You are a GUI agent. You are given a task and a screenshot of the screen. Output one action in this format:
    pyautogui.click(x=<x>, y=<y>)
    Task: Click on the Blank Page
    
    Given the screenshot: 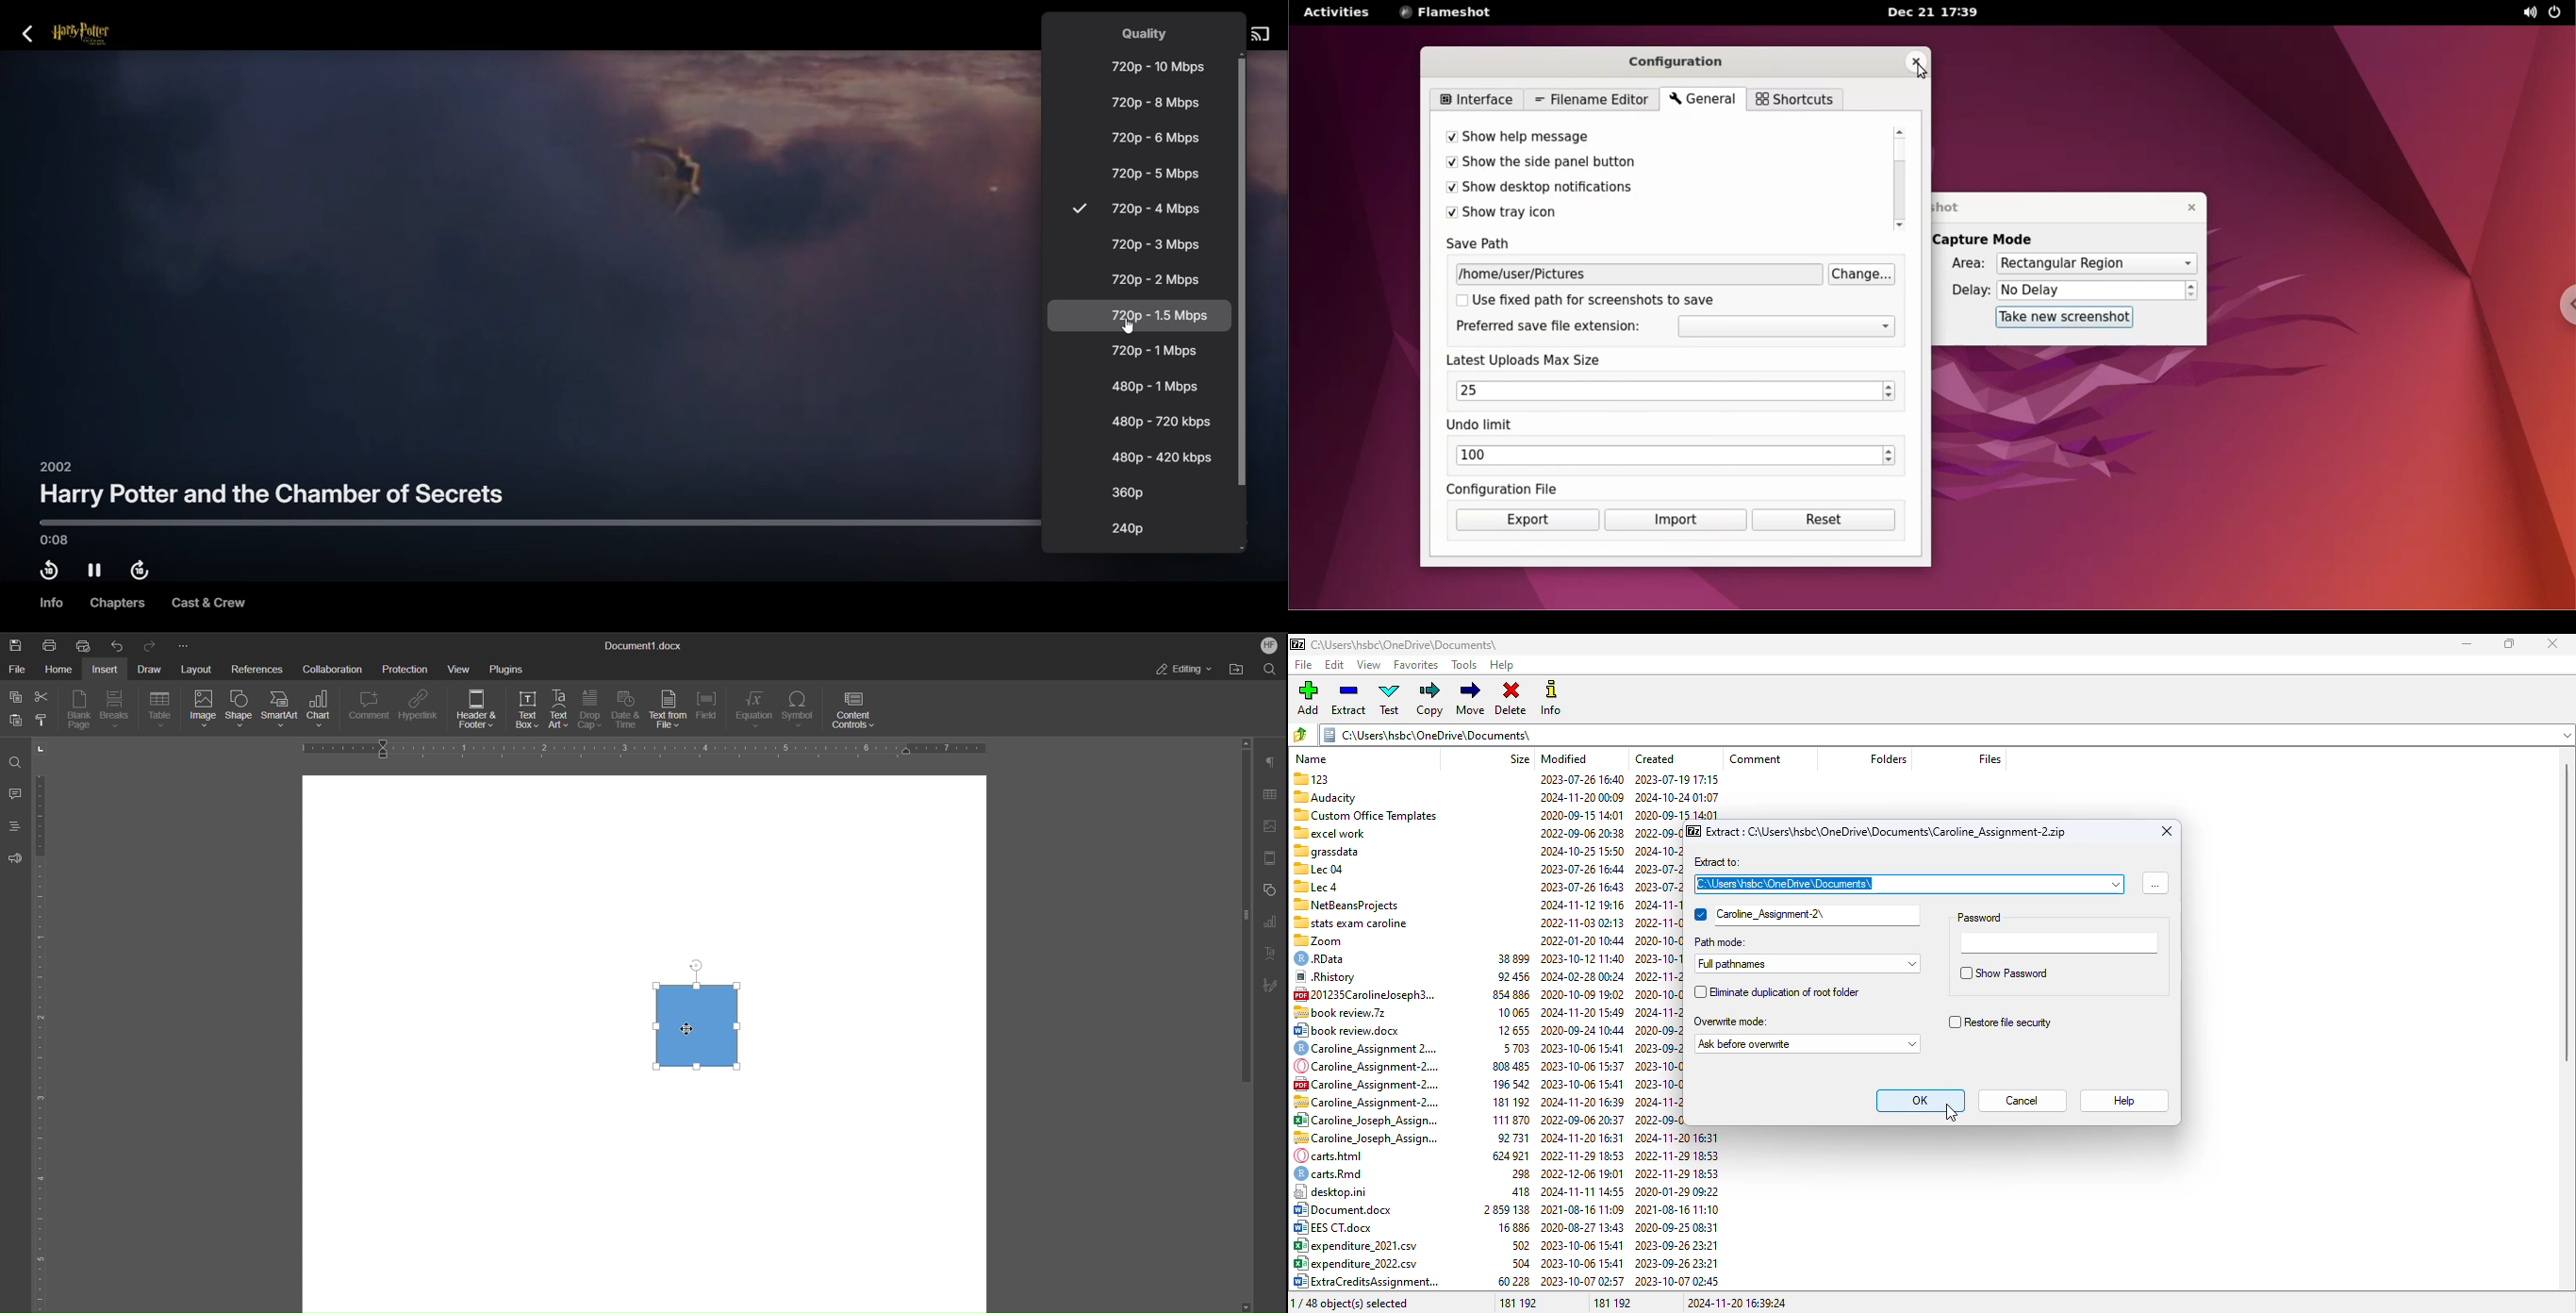 What is the action you would take?
    pyautogui.click(x=81, y=711)
    